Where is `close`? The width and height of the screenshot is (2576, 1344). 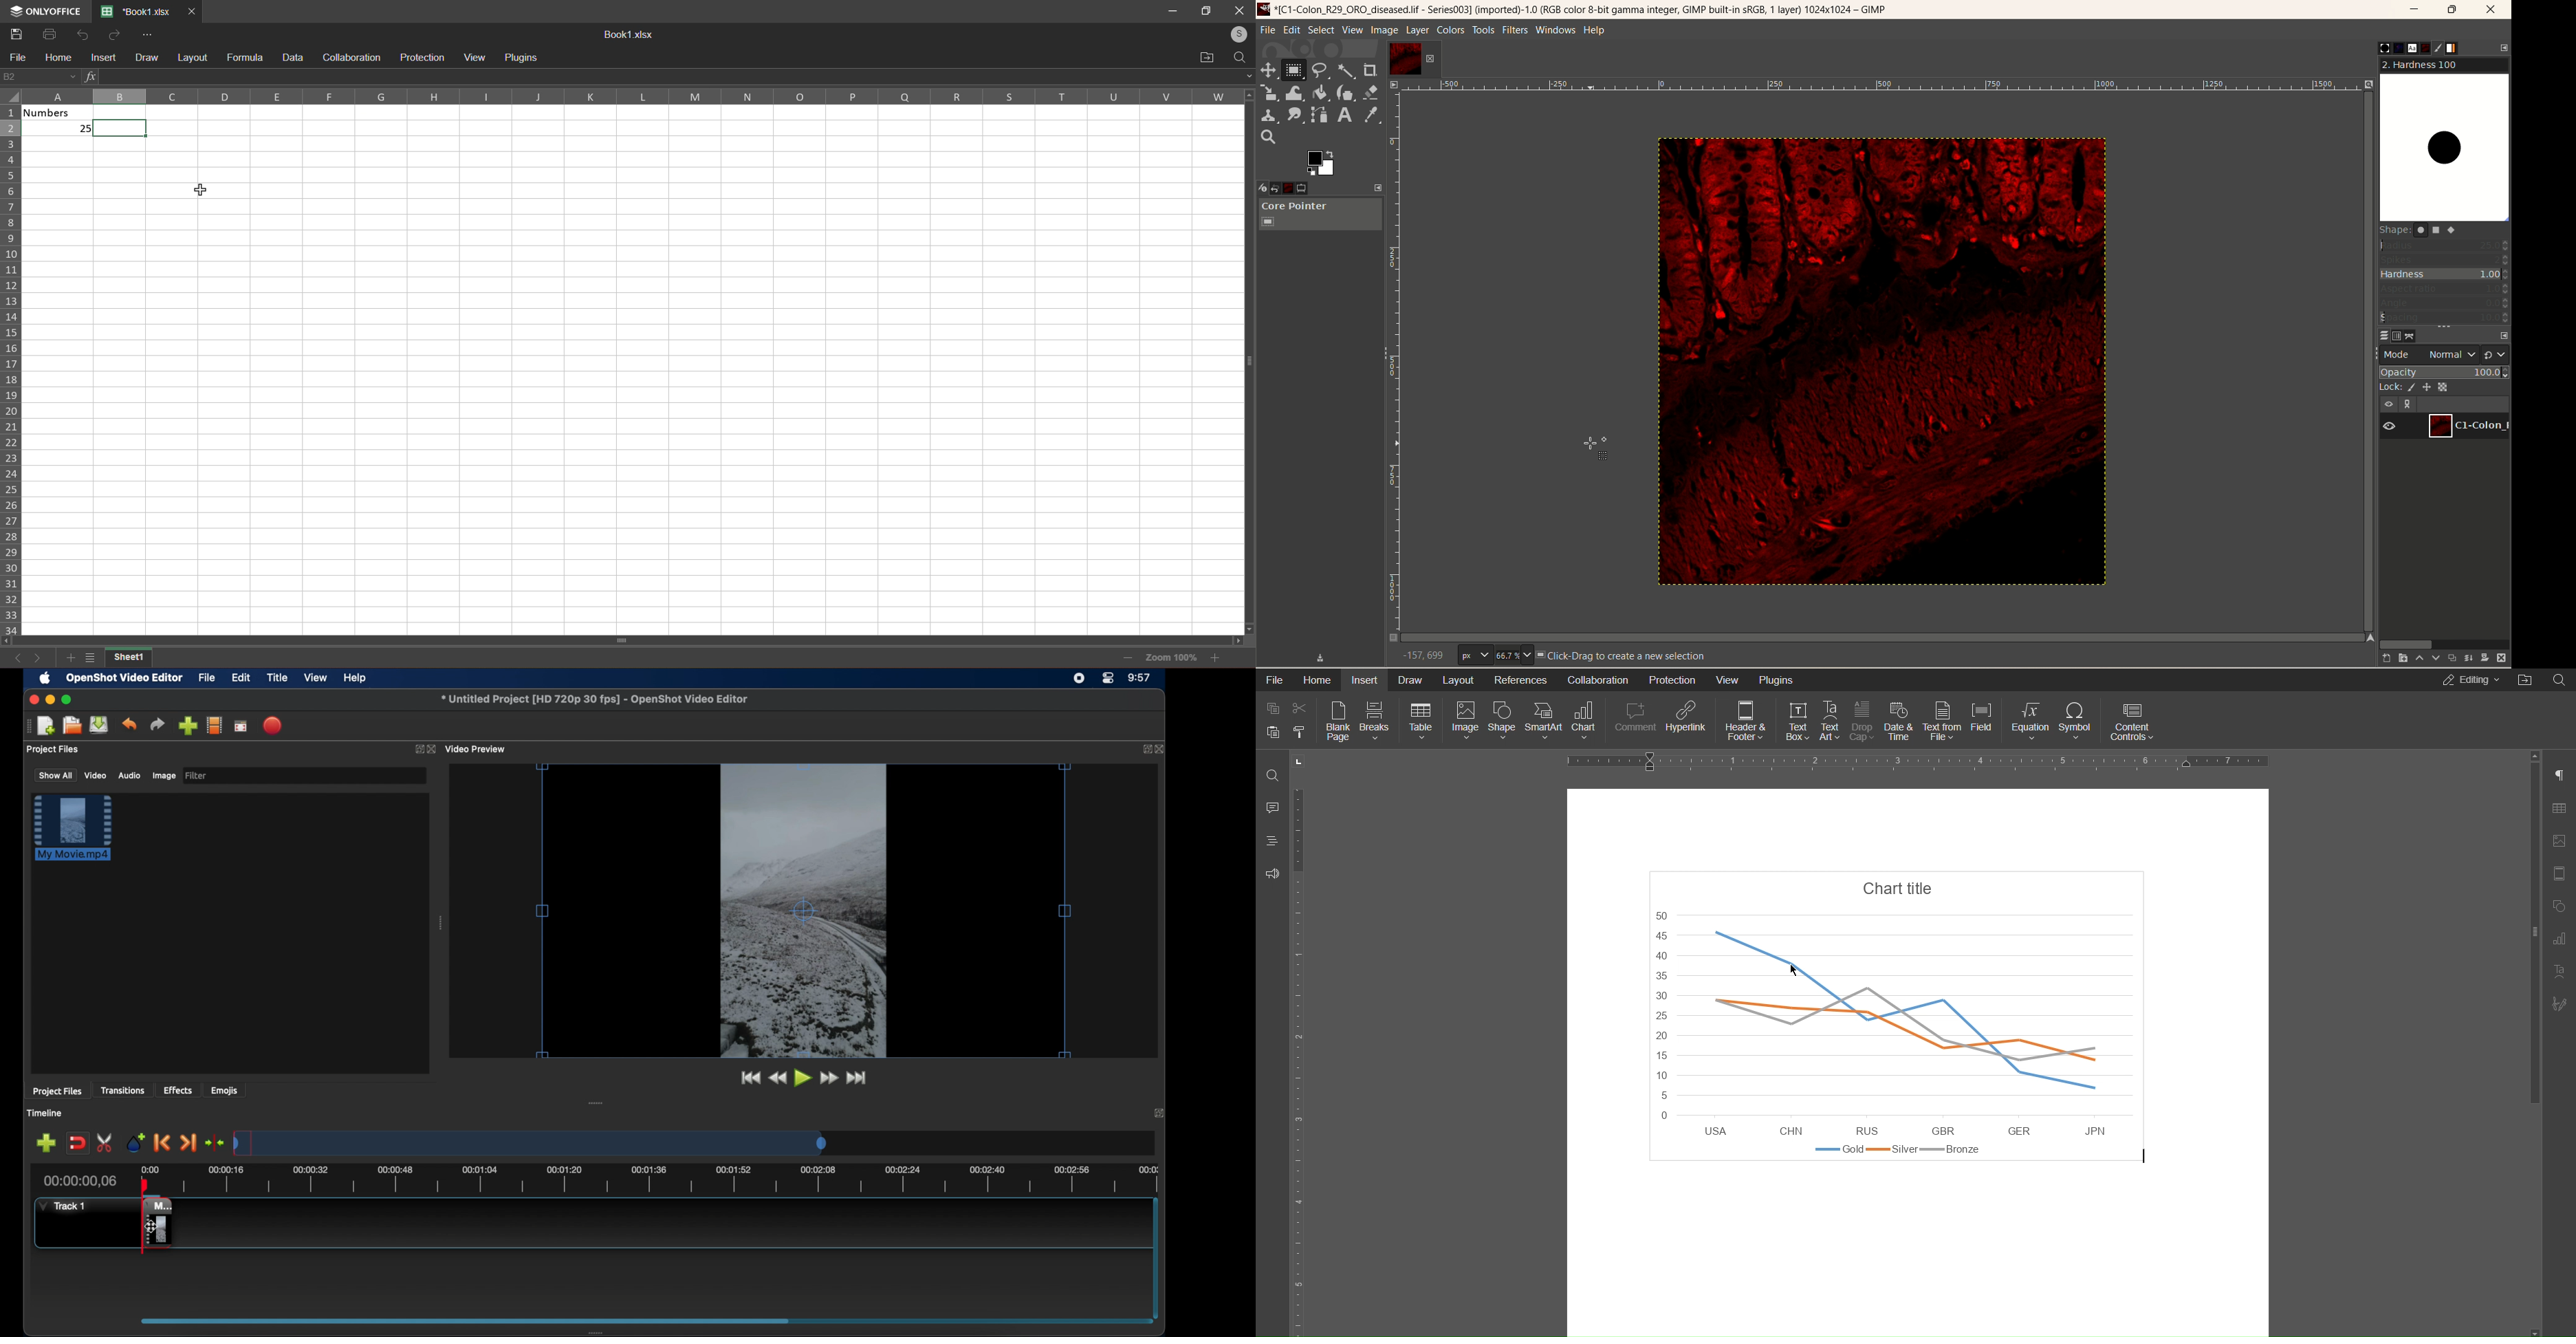 close is located at coordinates (2492, 10).